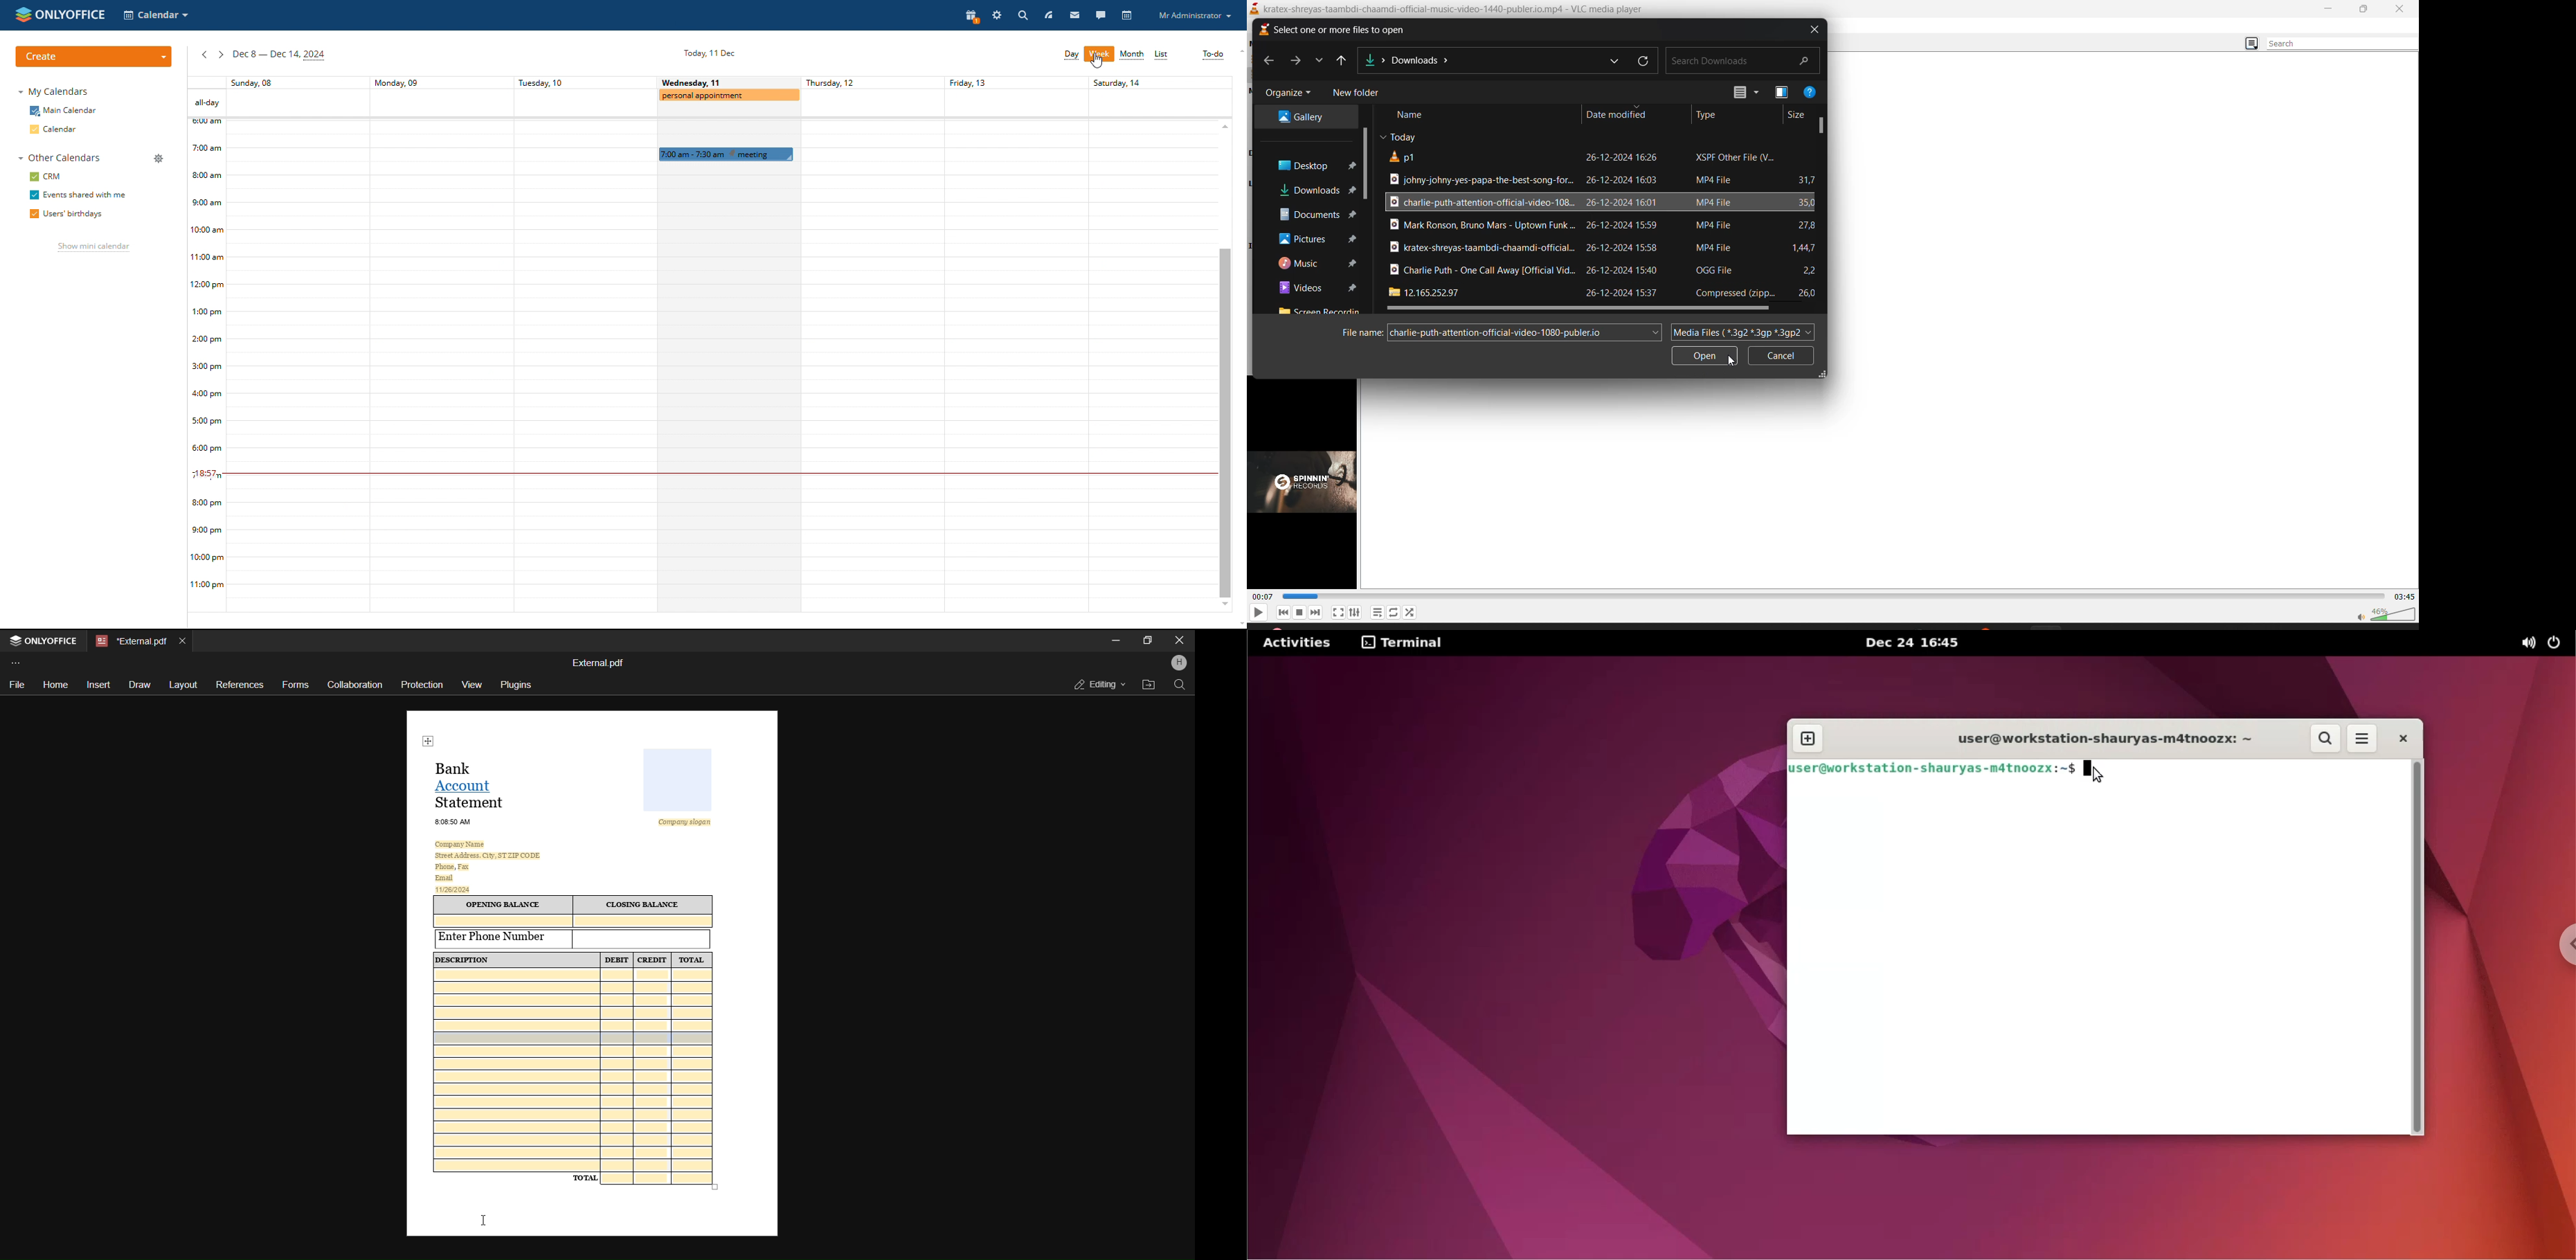 This screenshot has height=1260, width=2576. Describe the element at coordinates (468, 785) in the screenshot. I see `Account` at that location.